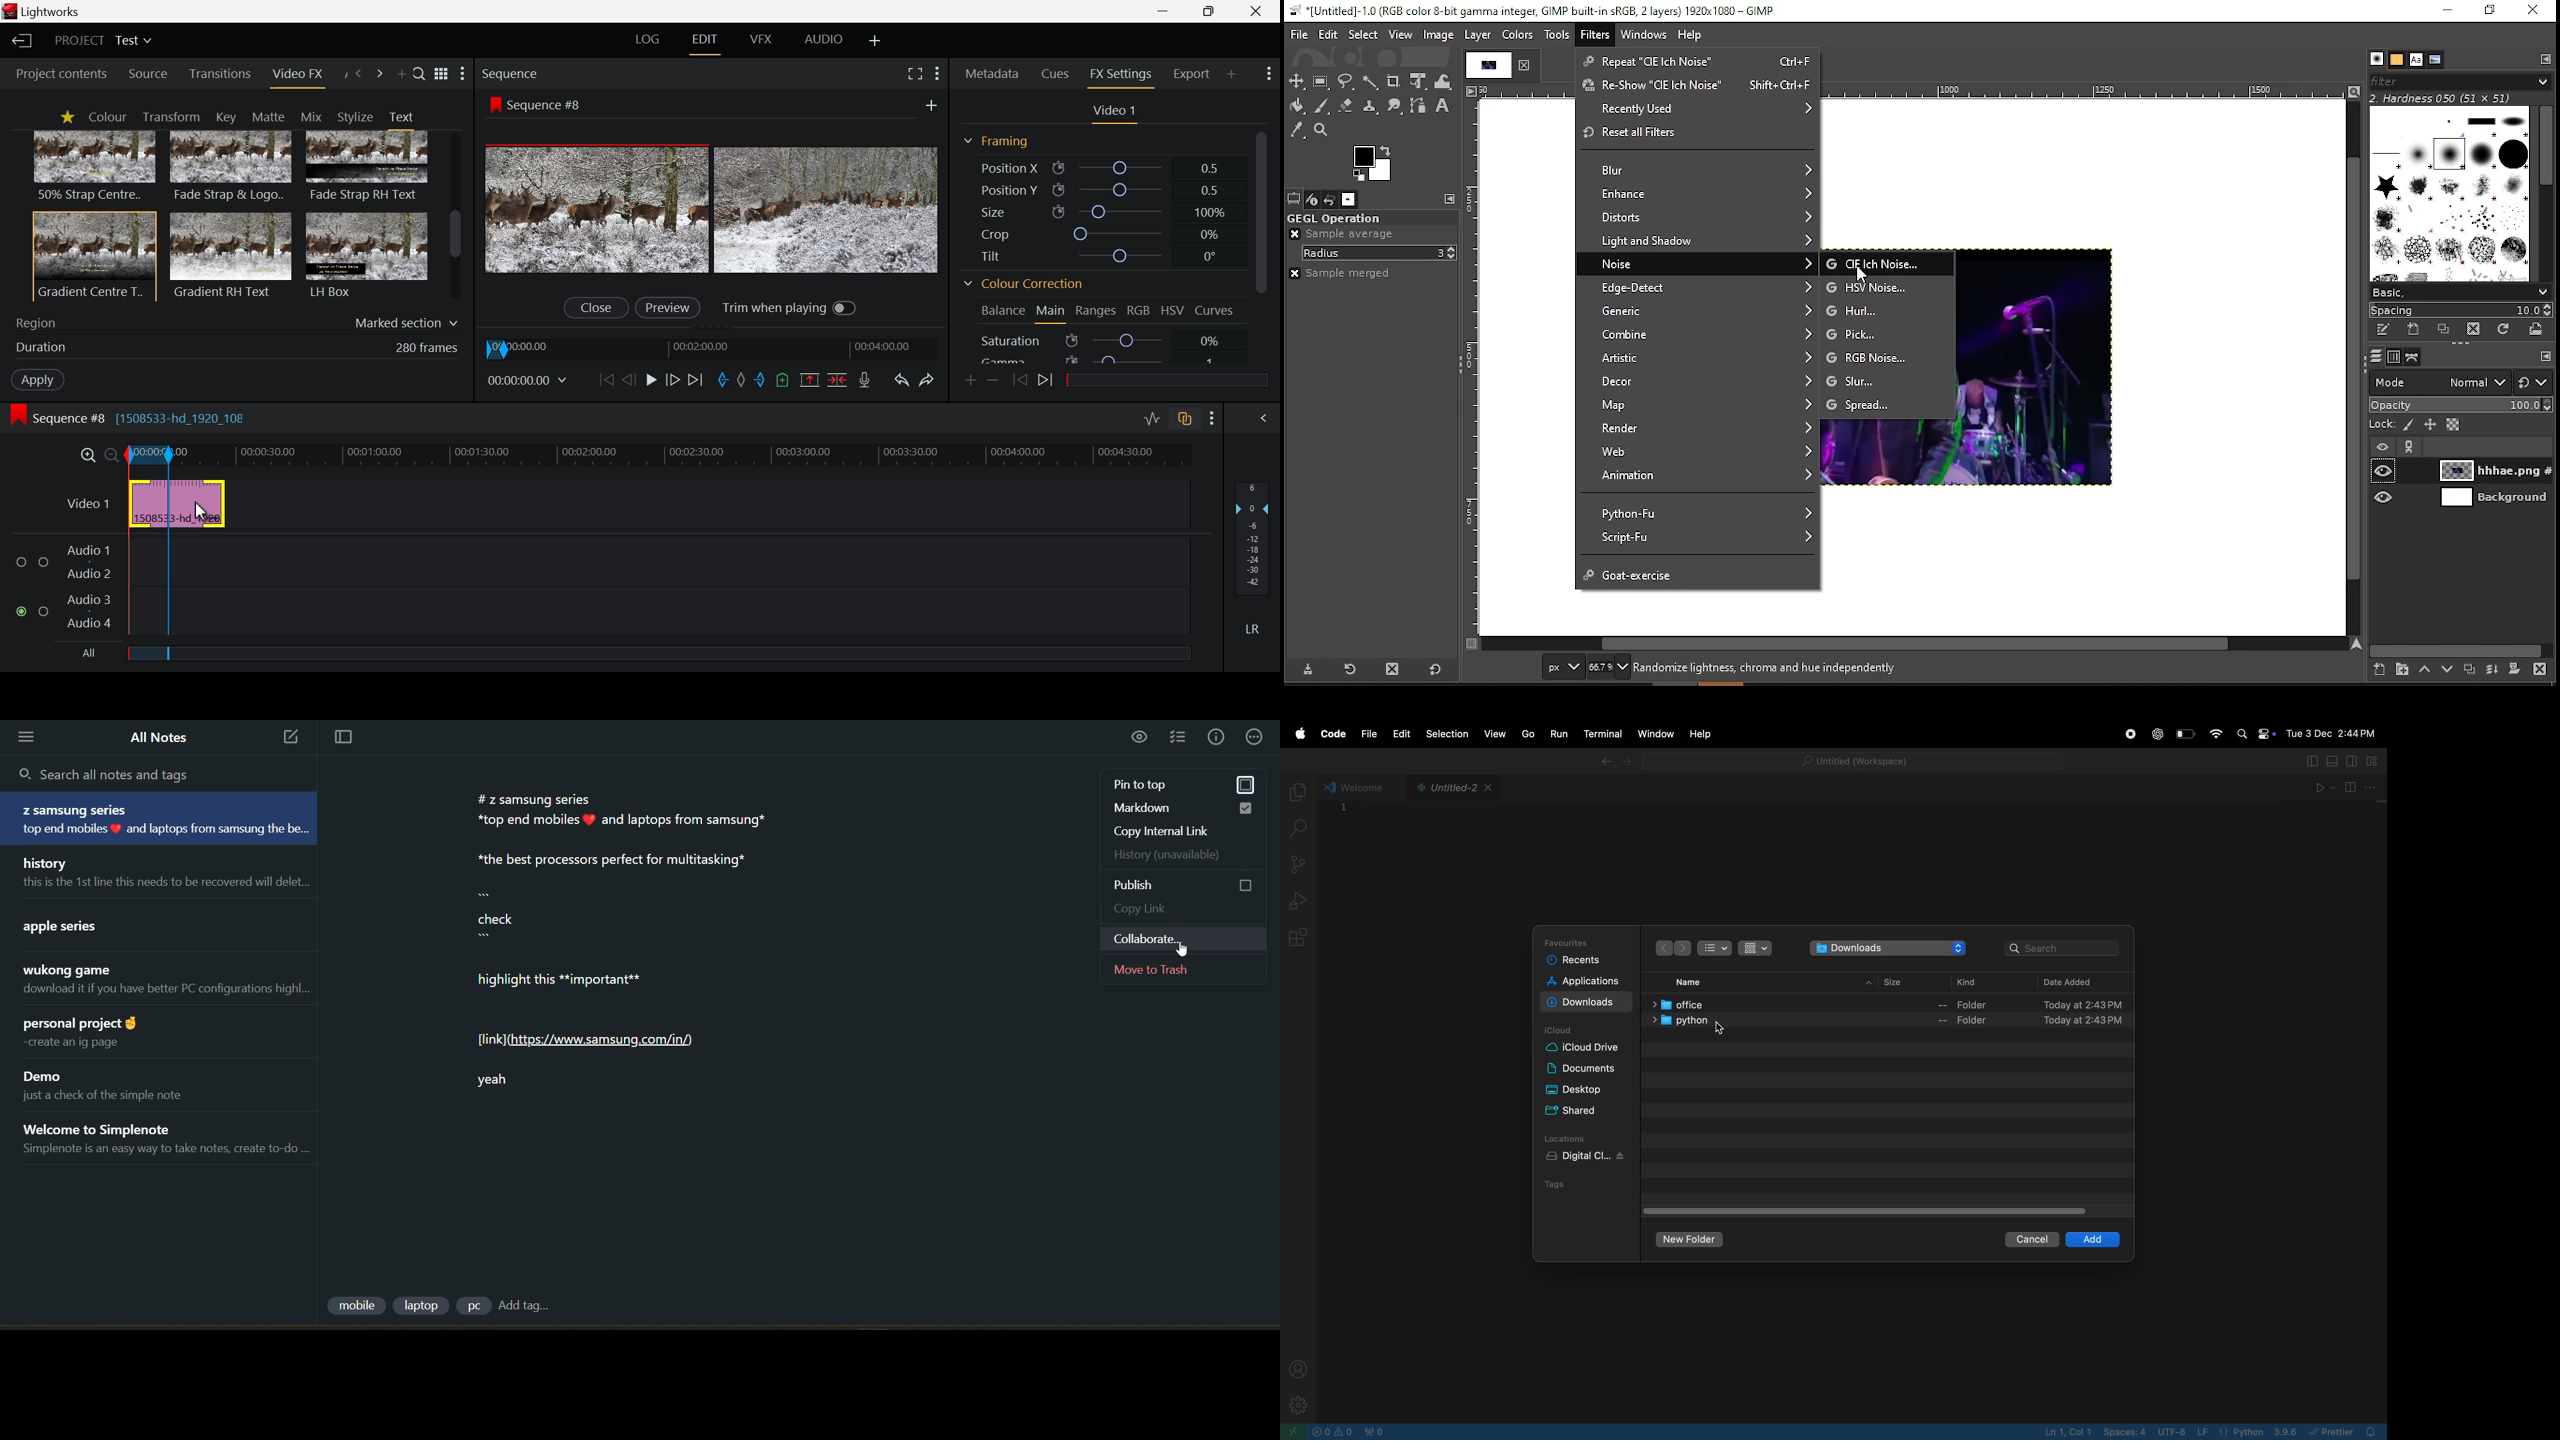 The width and height of the screenshot is (2576, 1456). Describe the element at coordinates (523, 1307) in the screenshot. I see `add tag` at that location.